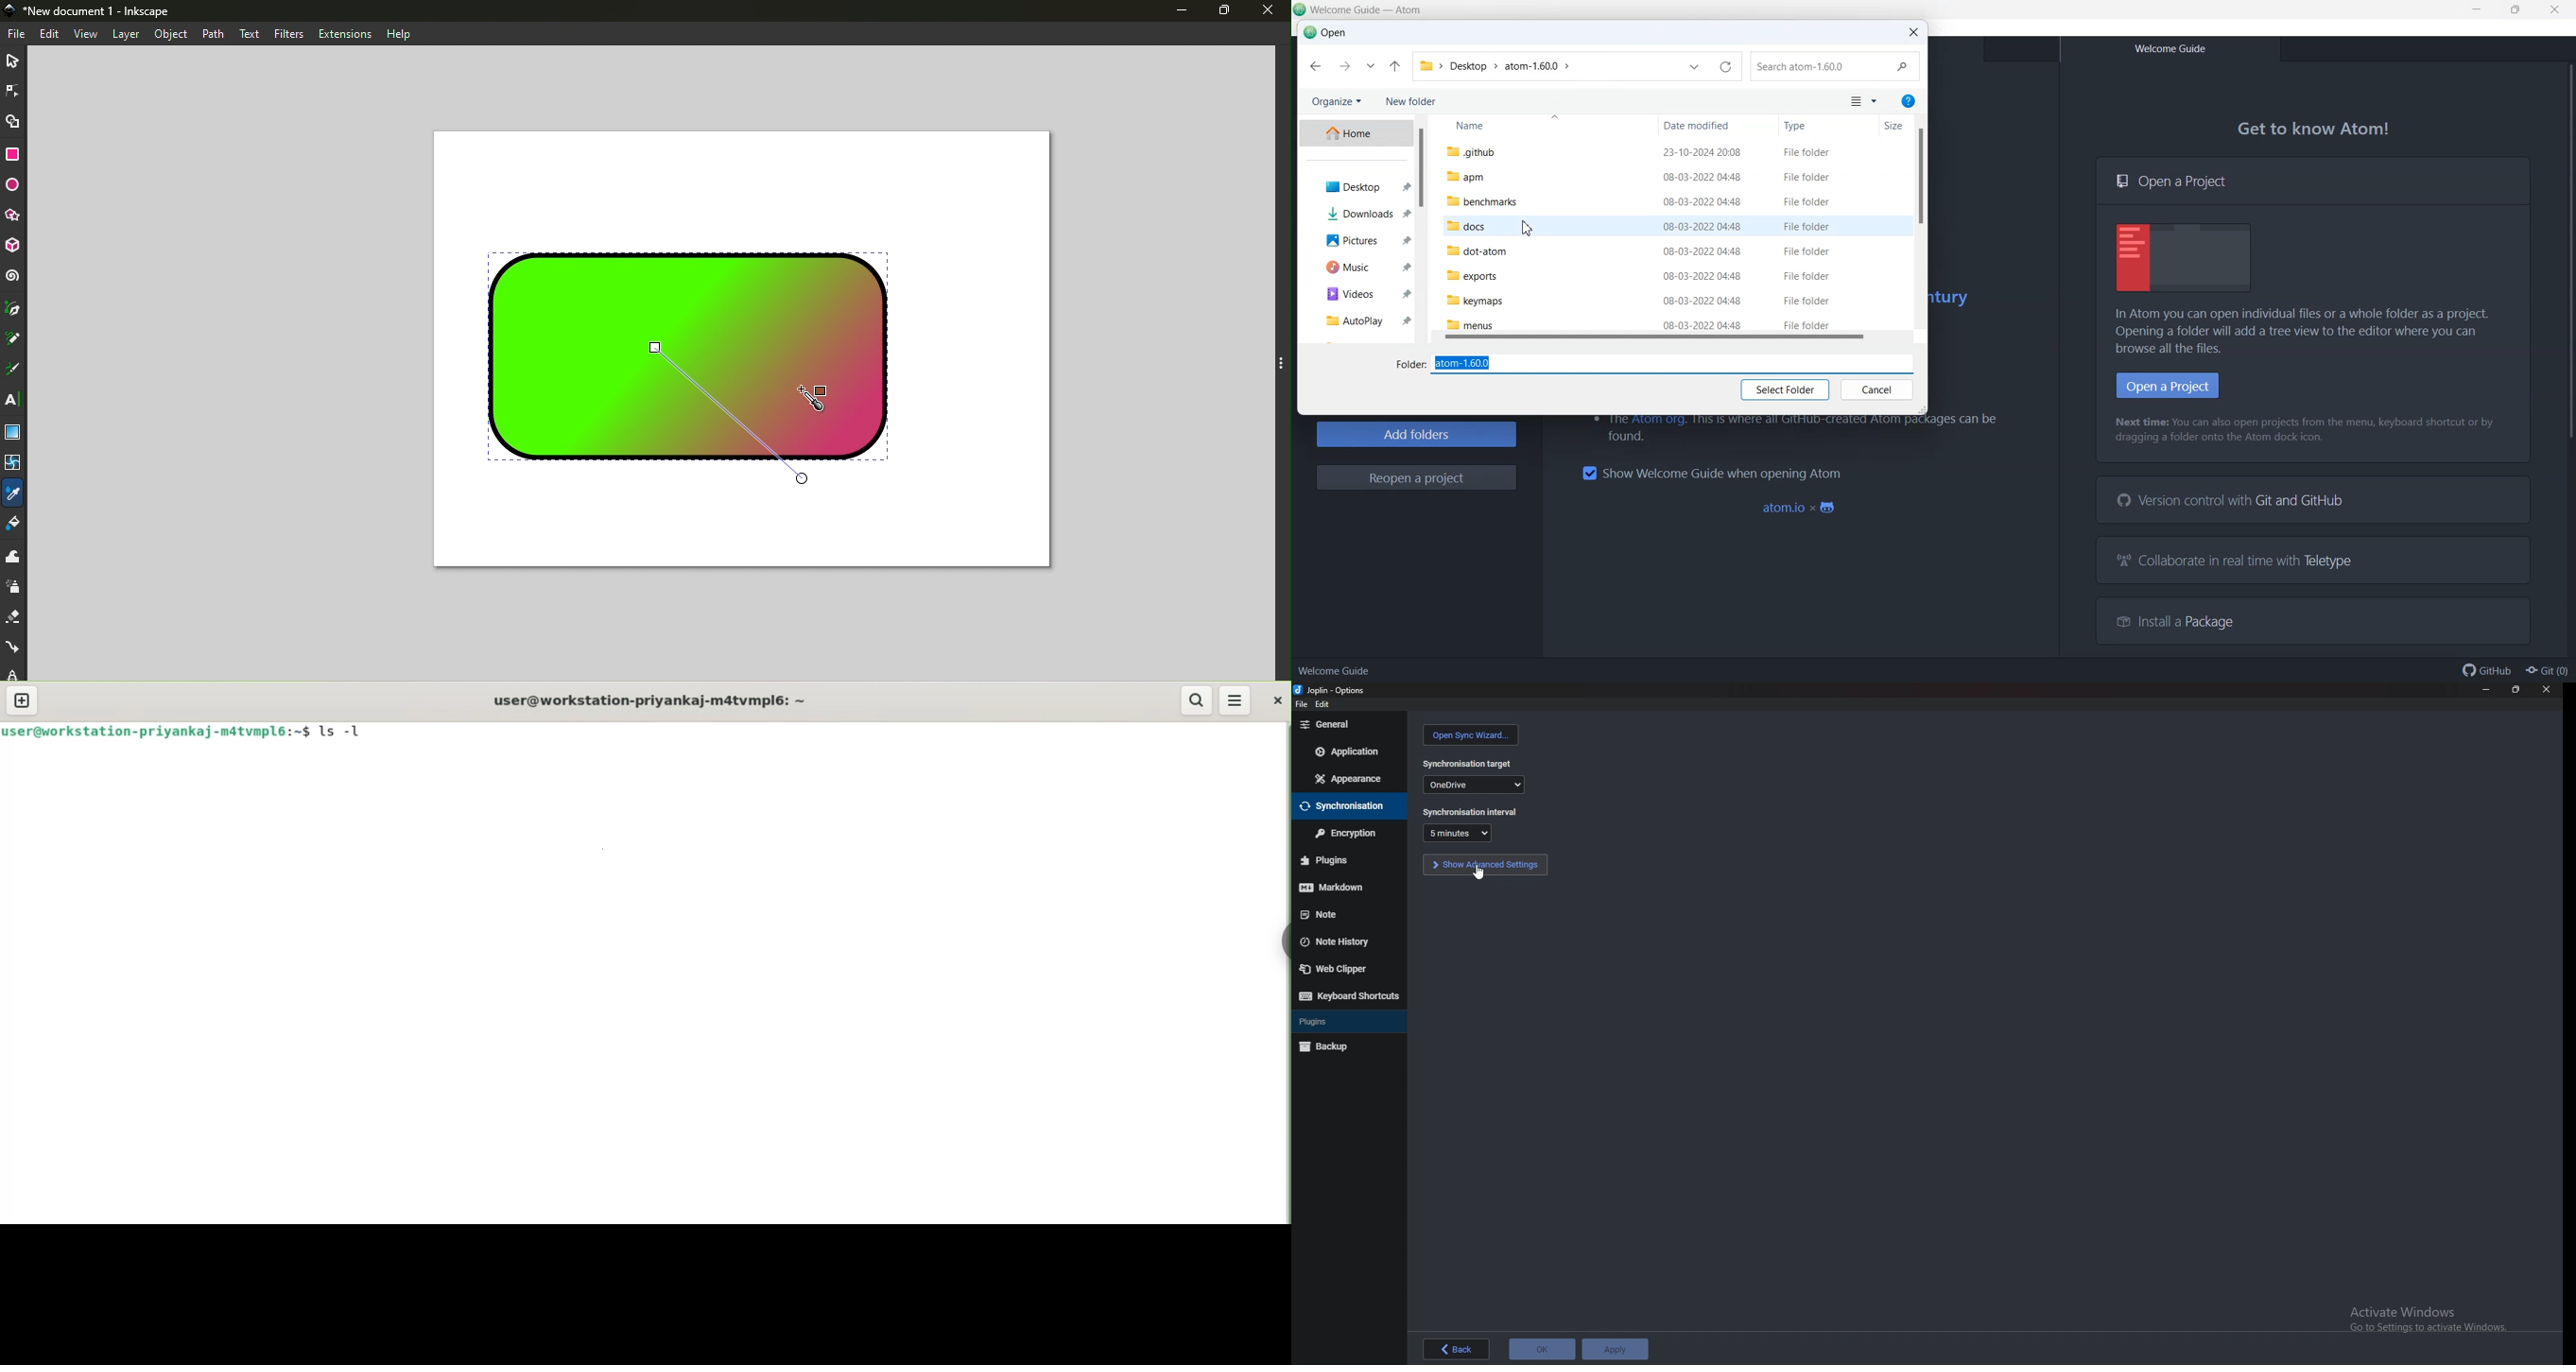 This screenshot has width=2576, height=1372. I want to click on exports, so click(1472, 275).